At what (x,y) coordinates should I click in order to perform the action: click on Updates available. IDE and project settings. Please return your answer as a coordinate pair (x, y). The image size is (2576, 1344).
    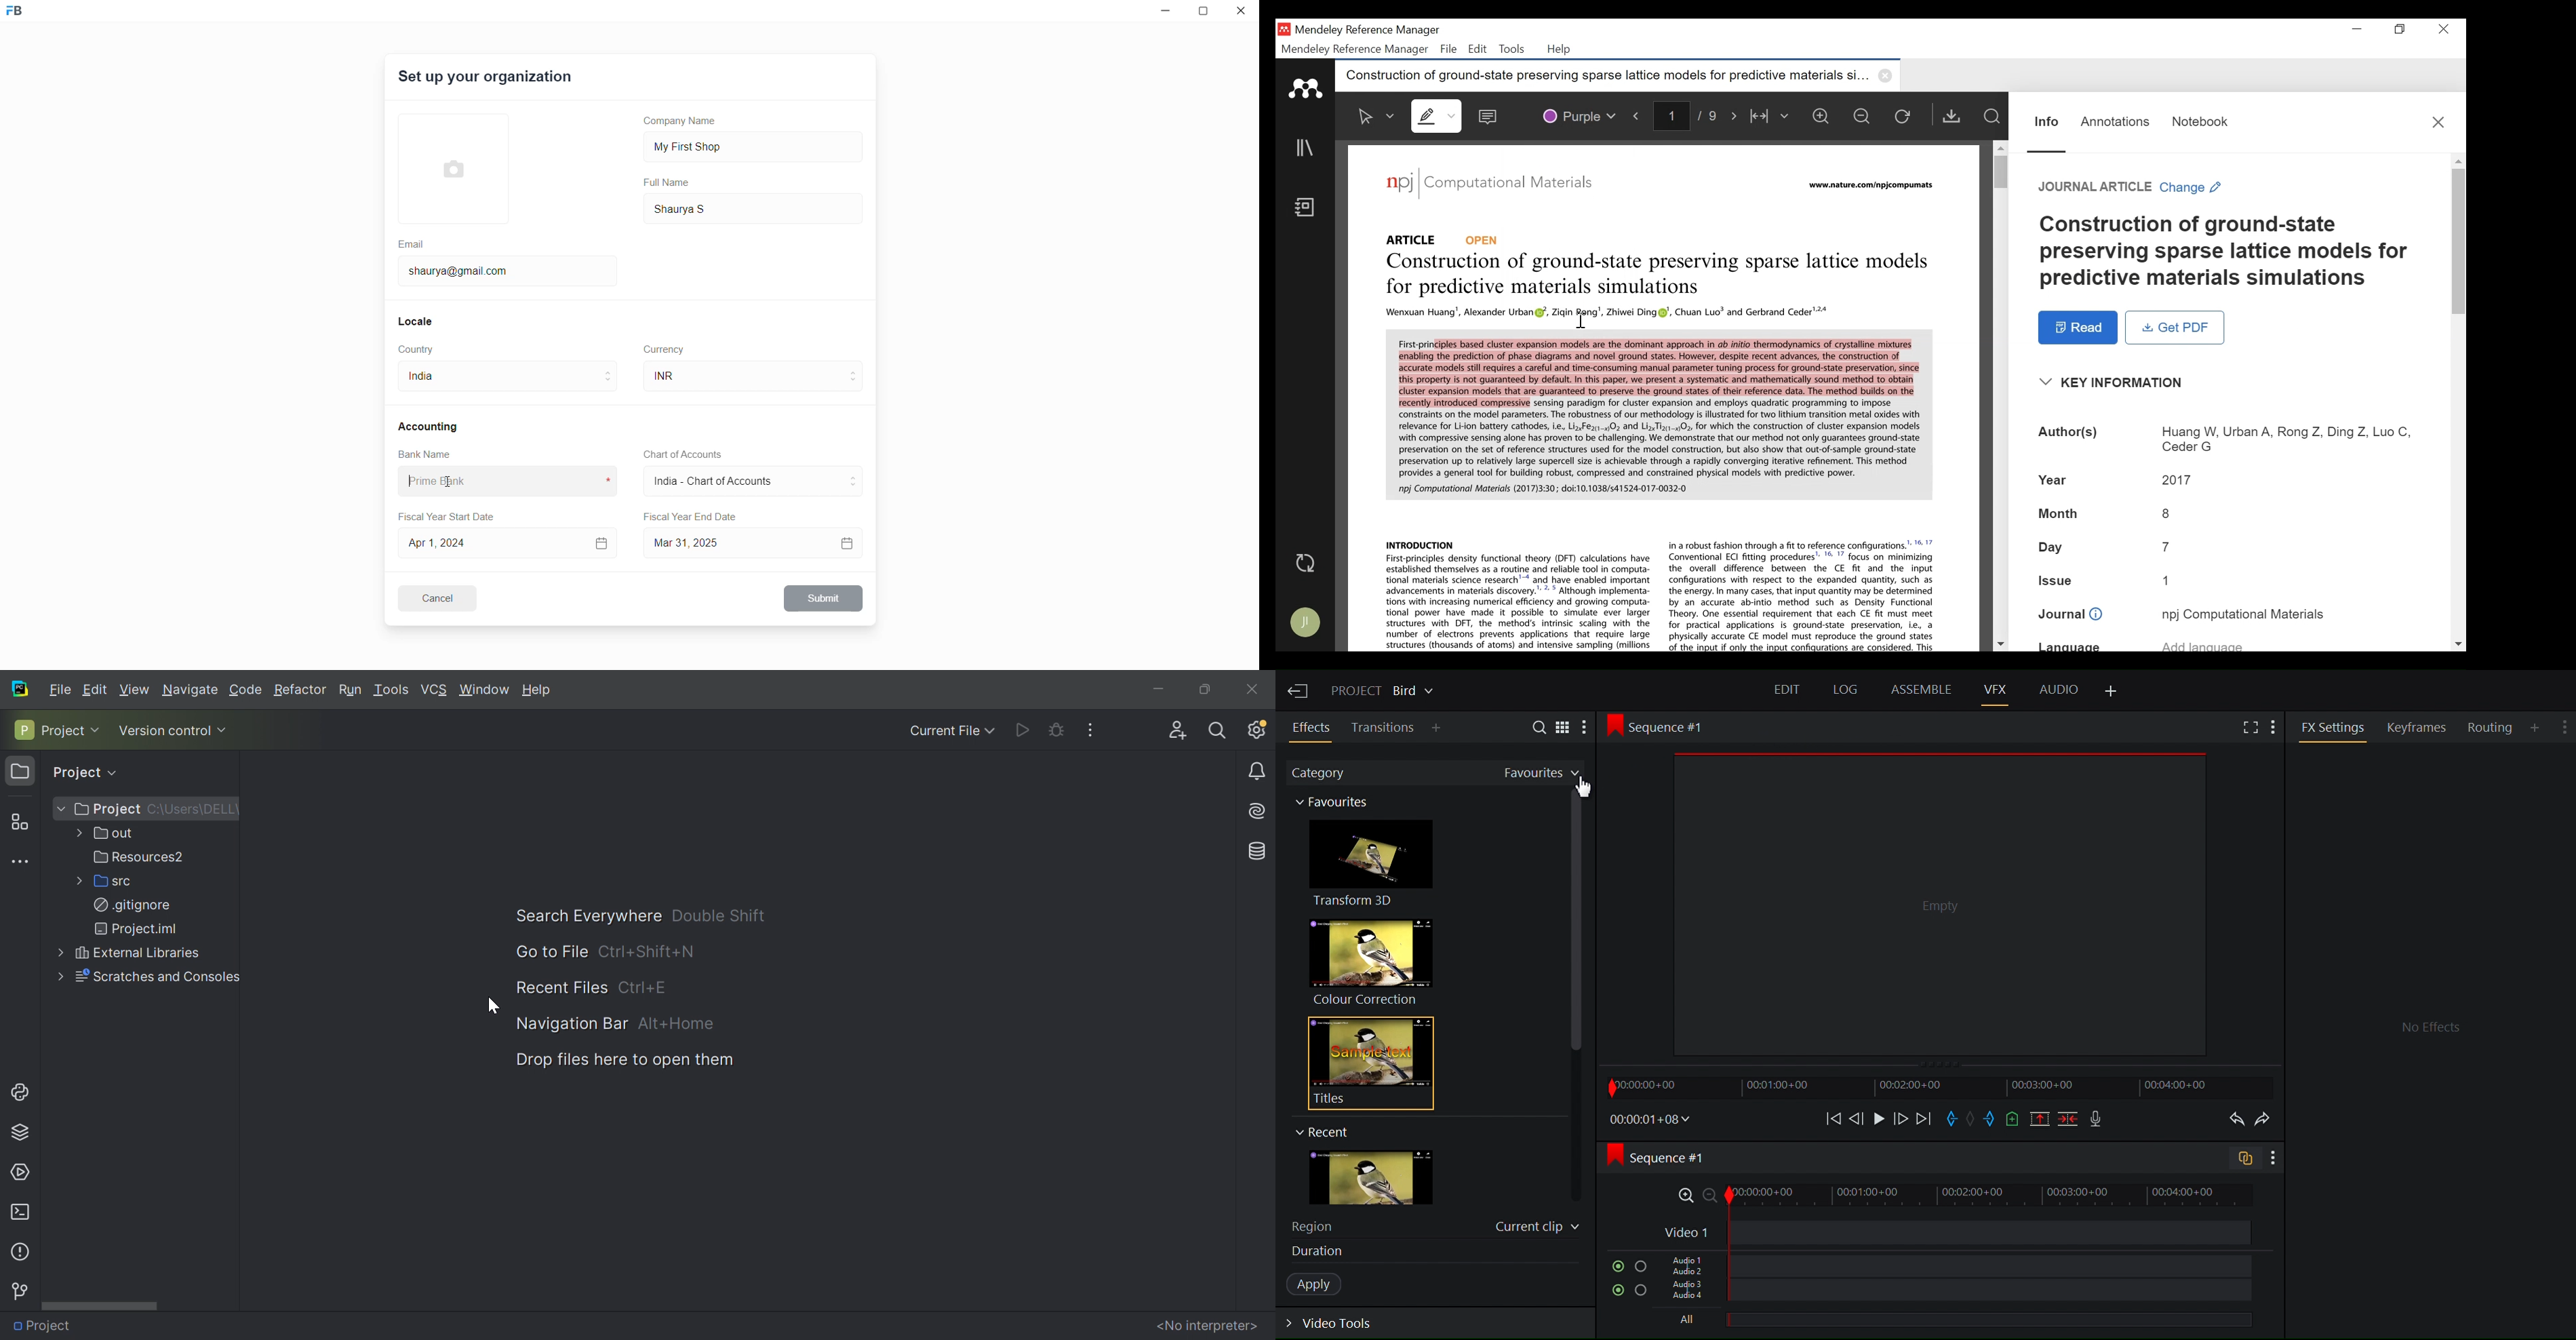
    Looking at the image, I should click on (1257, 729).